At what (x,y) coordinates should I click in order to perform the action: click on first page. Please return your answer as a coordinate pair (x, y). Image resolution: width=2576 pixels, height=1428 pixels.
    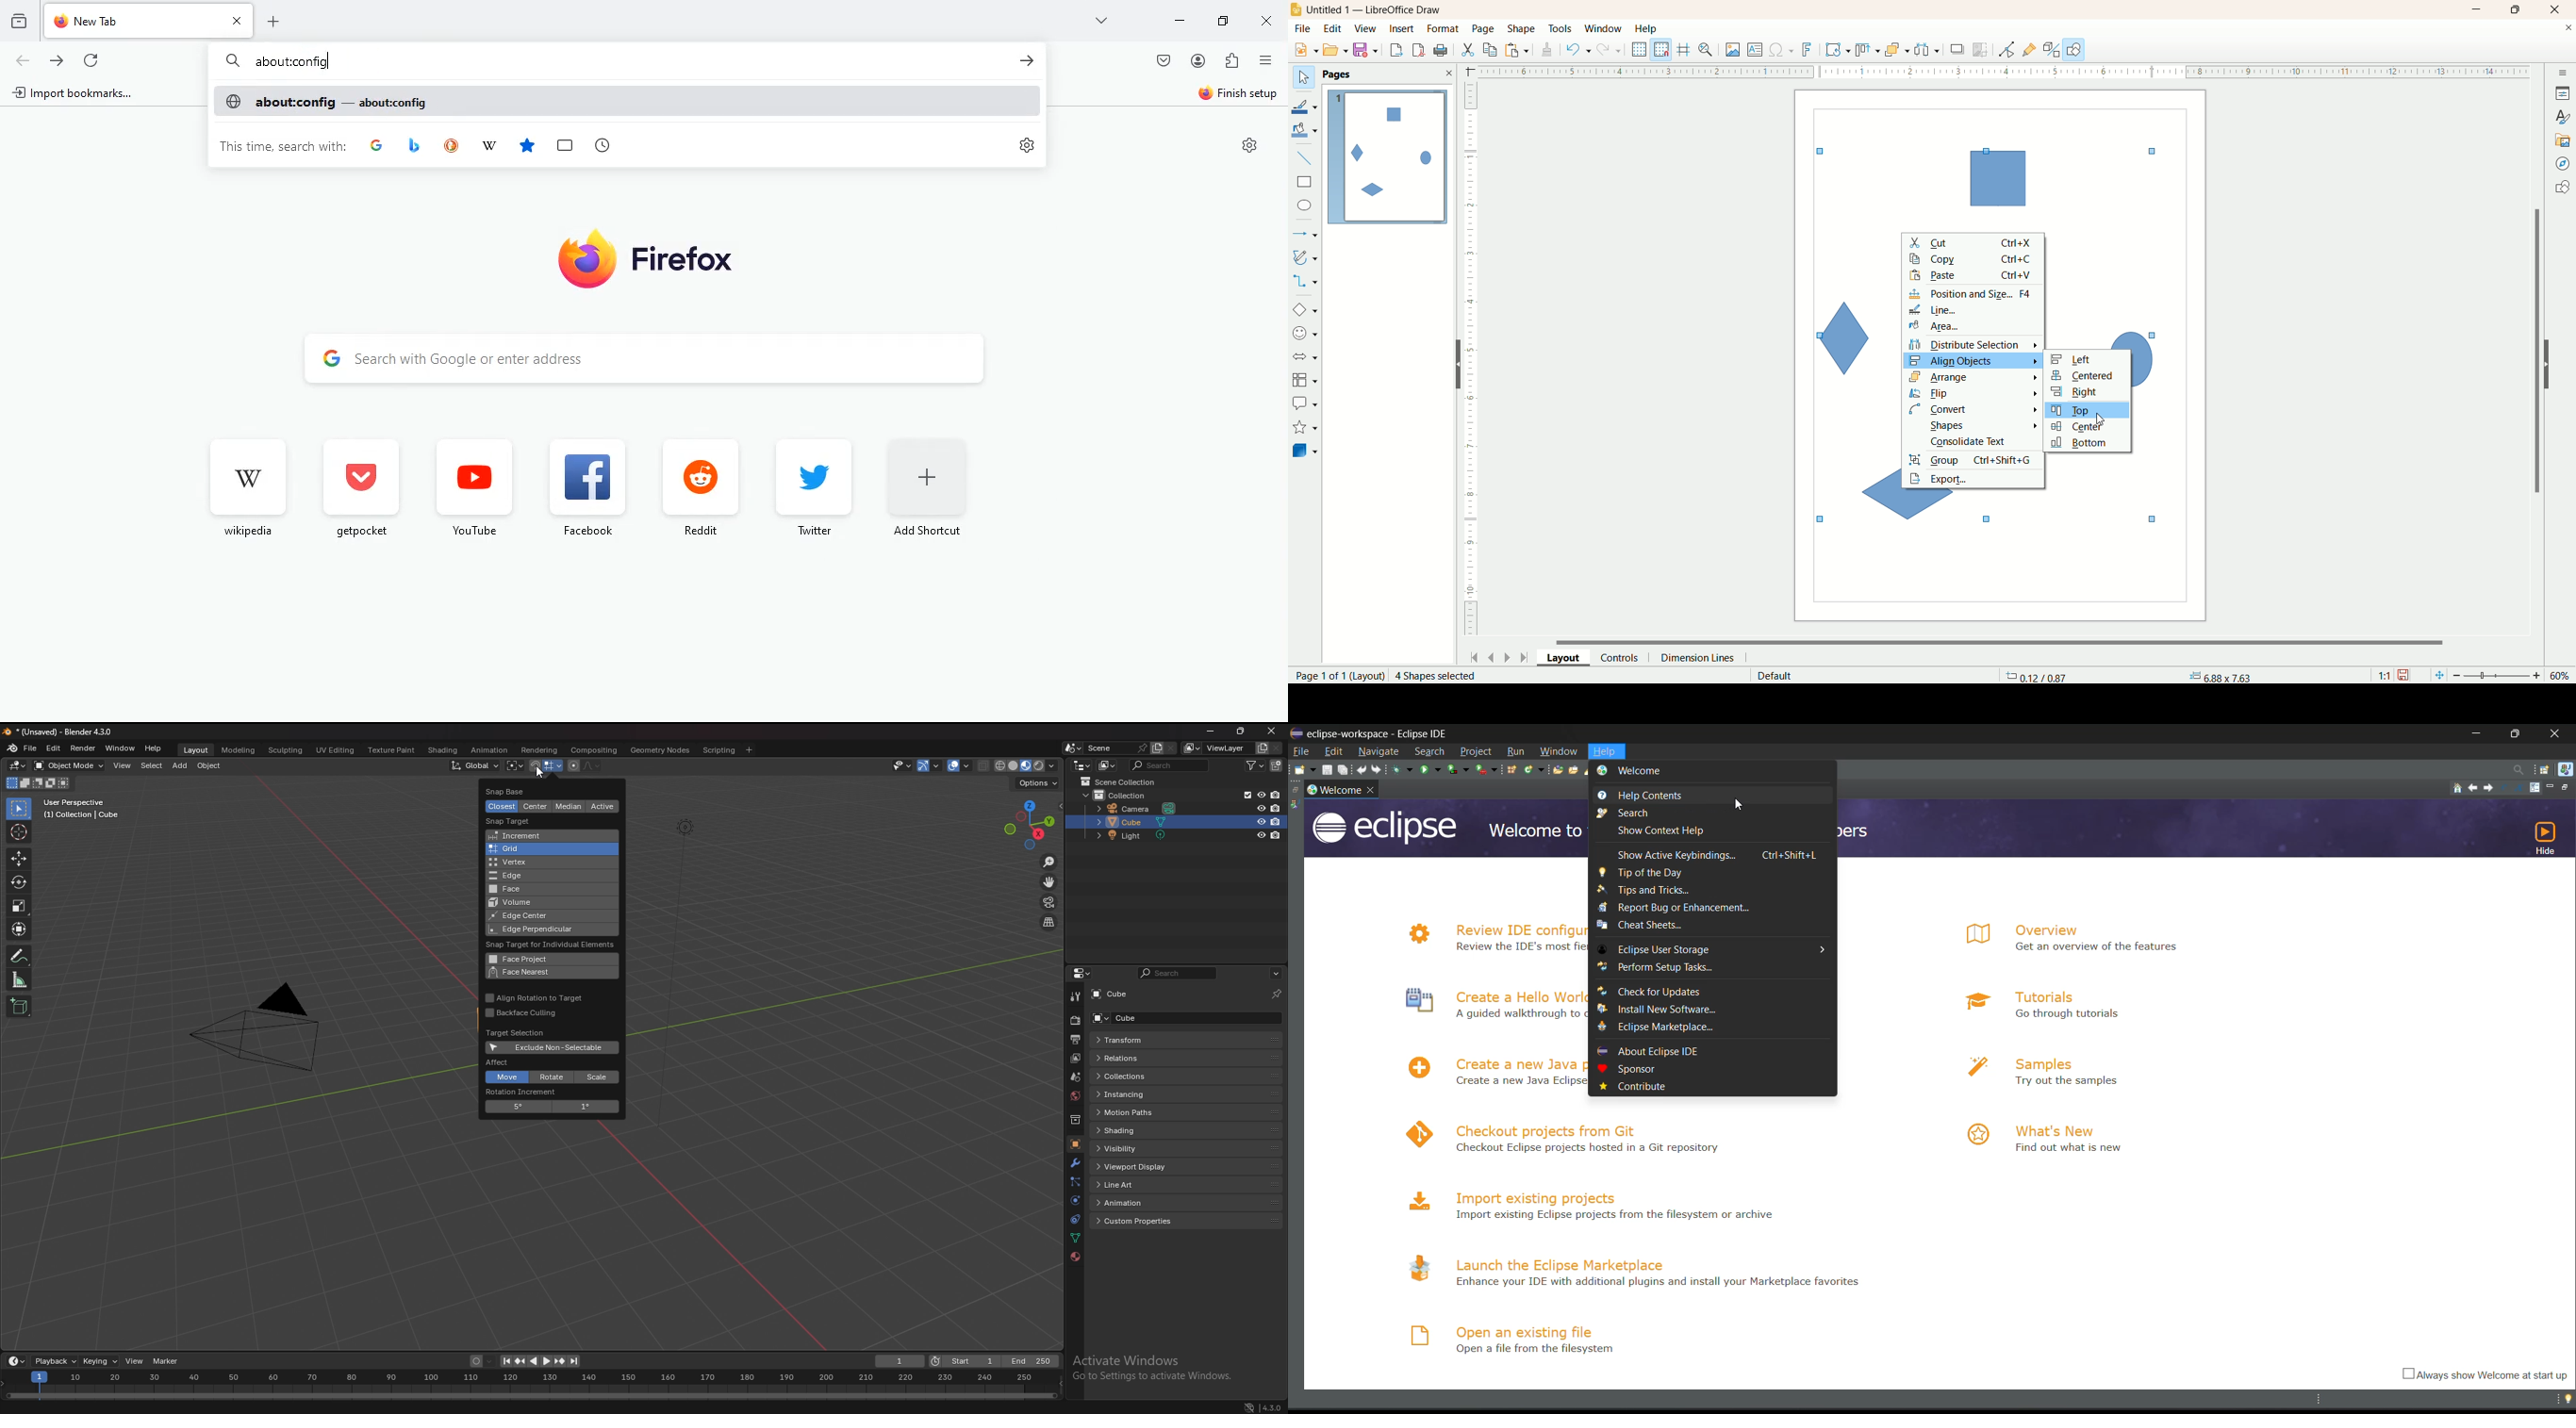
    Looking at the image, I should click on (1472, 656).